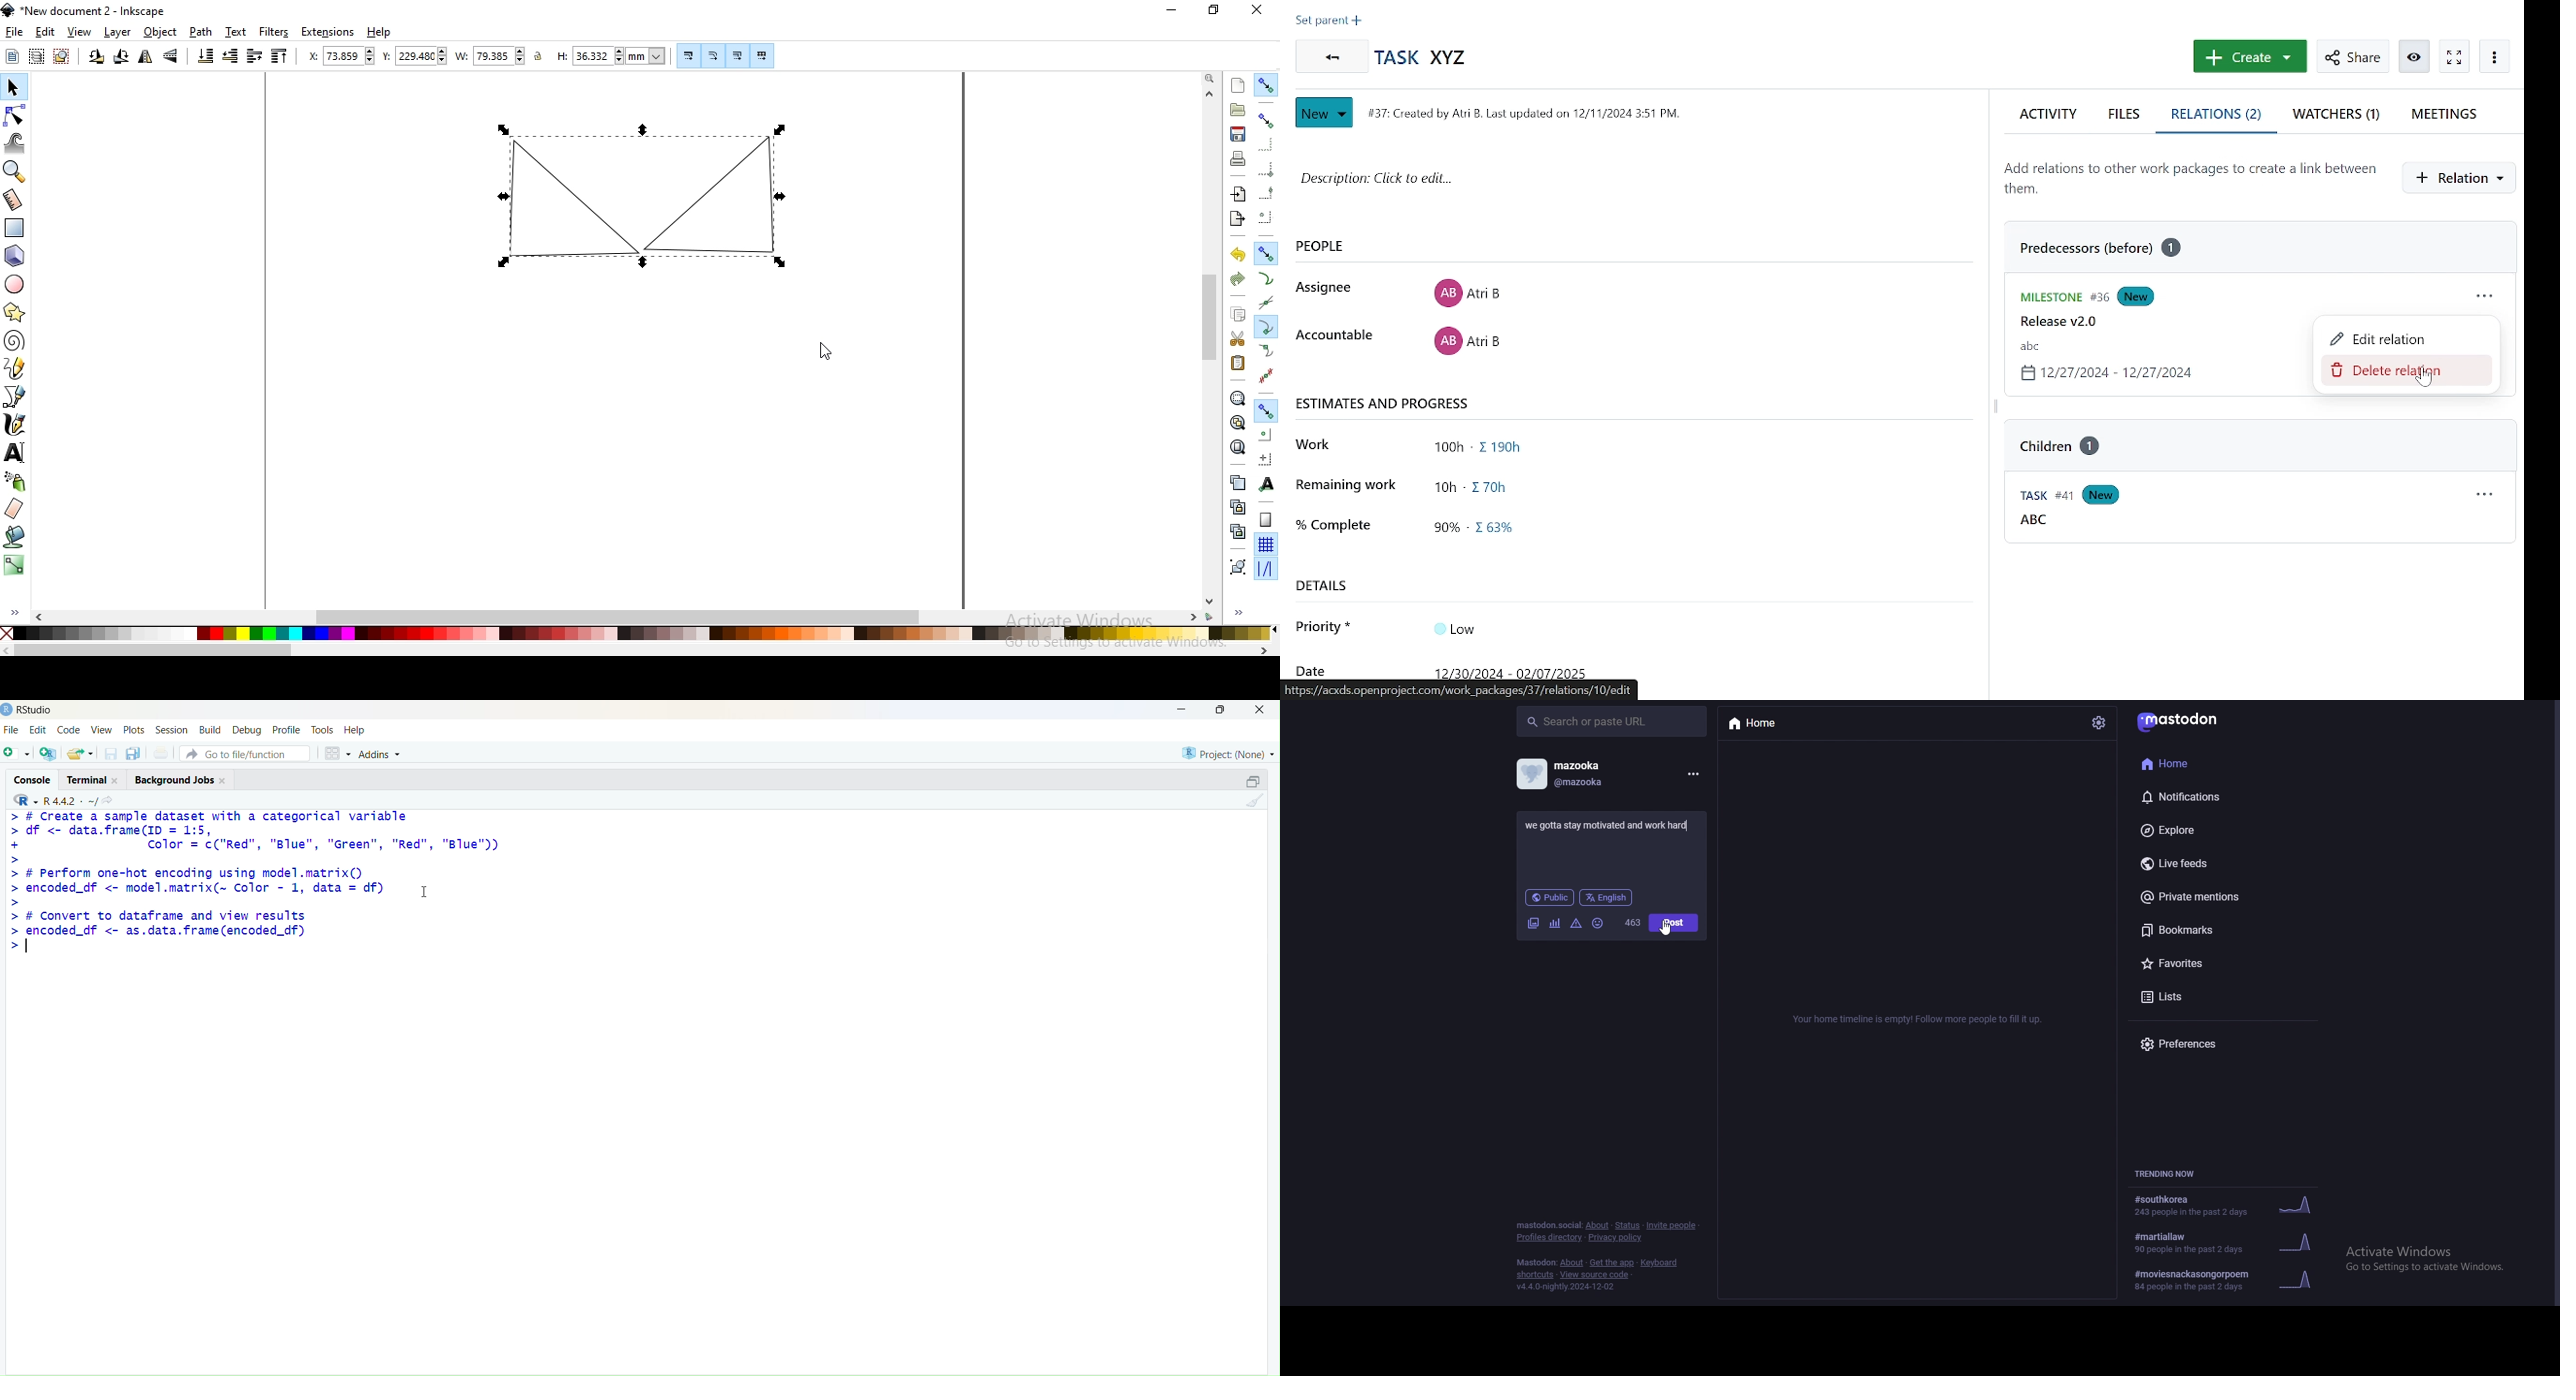 This screenshot has width=2576, height=1400. What do you see at coordinates (1236, 255) in the screenshot?
I see `undo the action` at bounding box center [1236, 255].